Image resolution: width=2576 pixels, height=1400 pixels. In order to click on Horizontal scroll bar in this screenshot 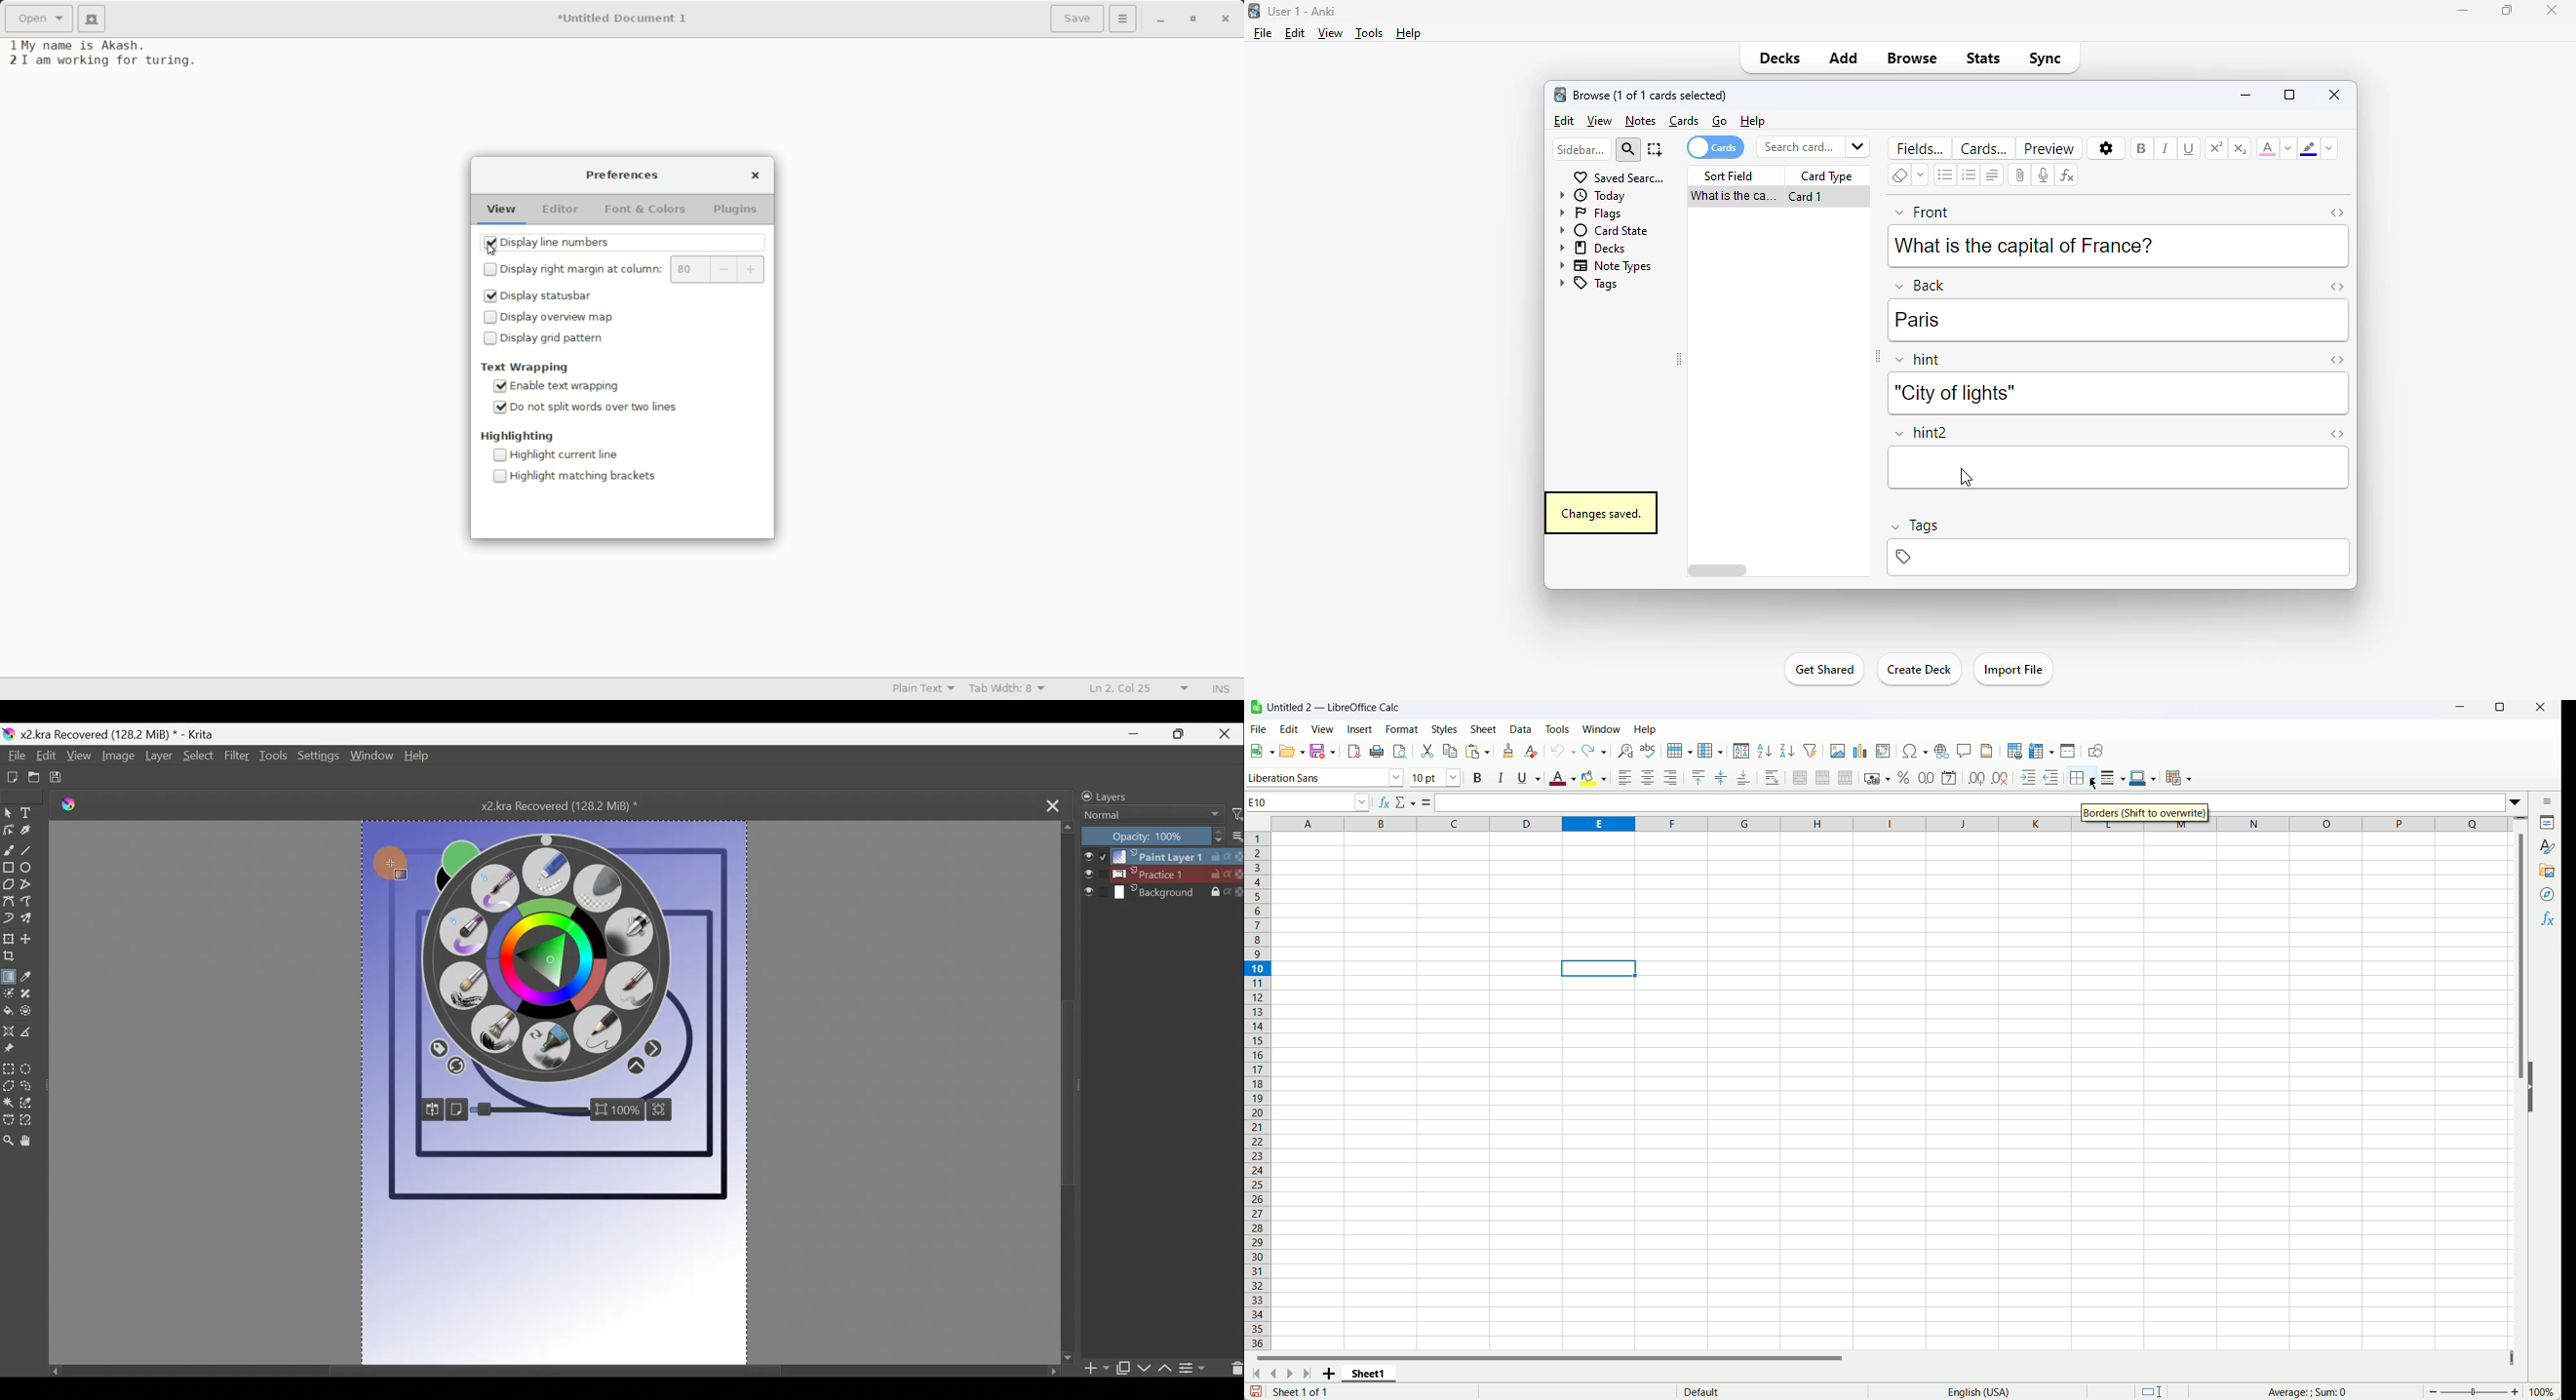, I will do `click(1568, 1360)`.